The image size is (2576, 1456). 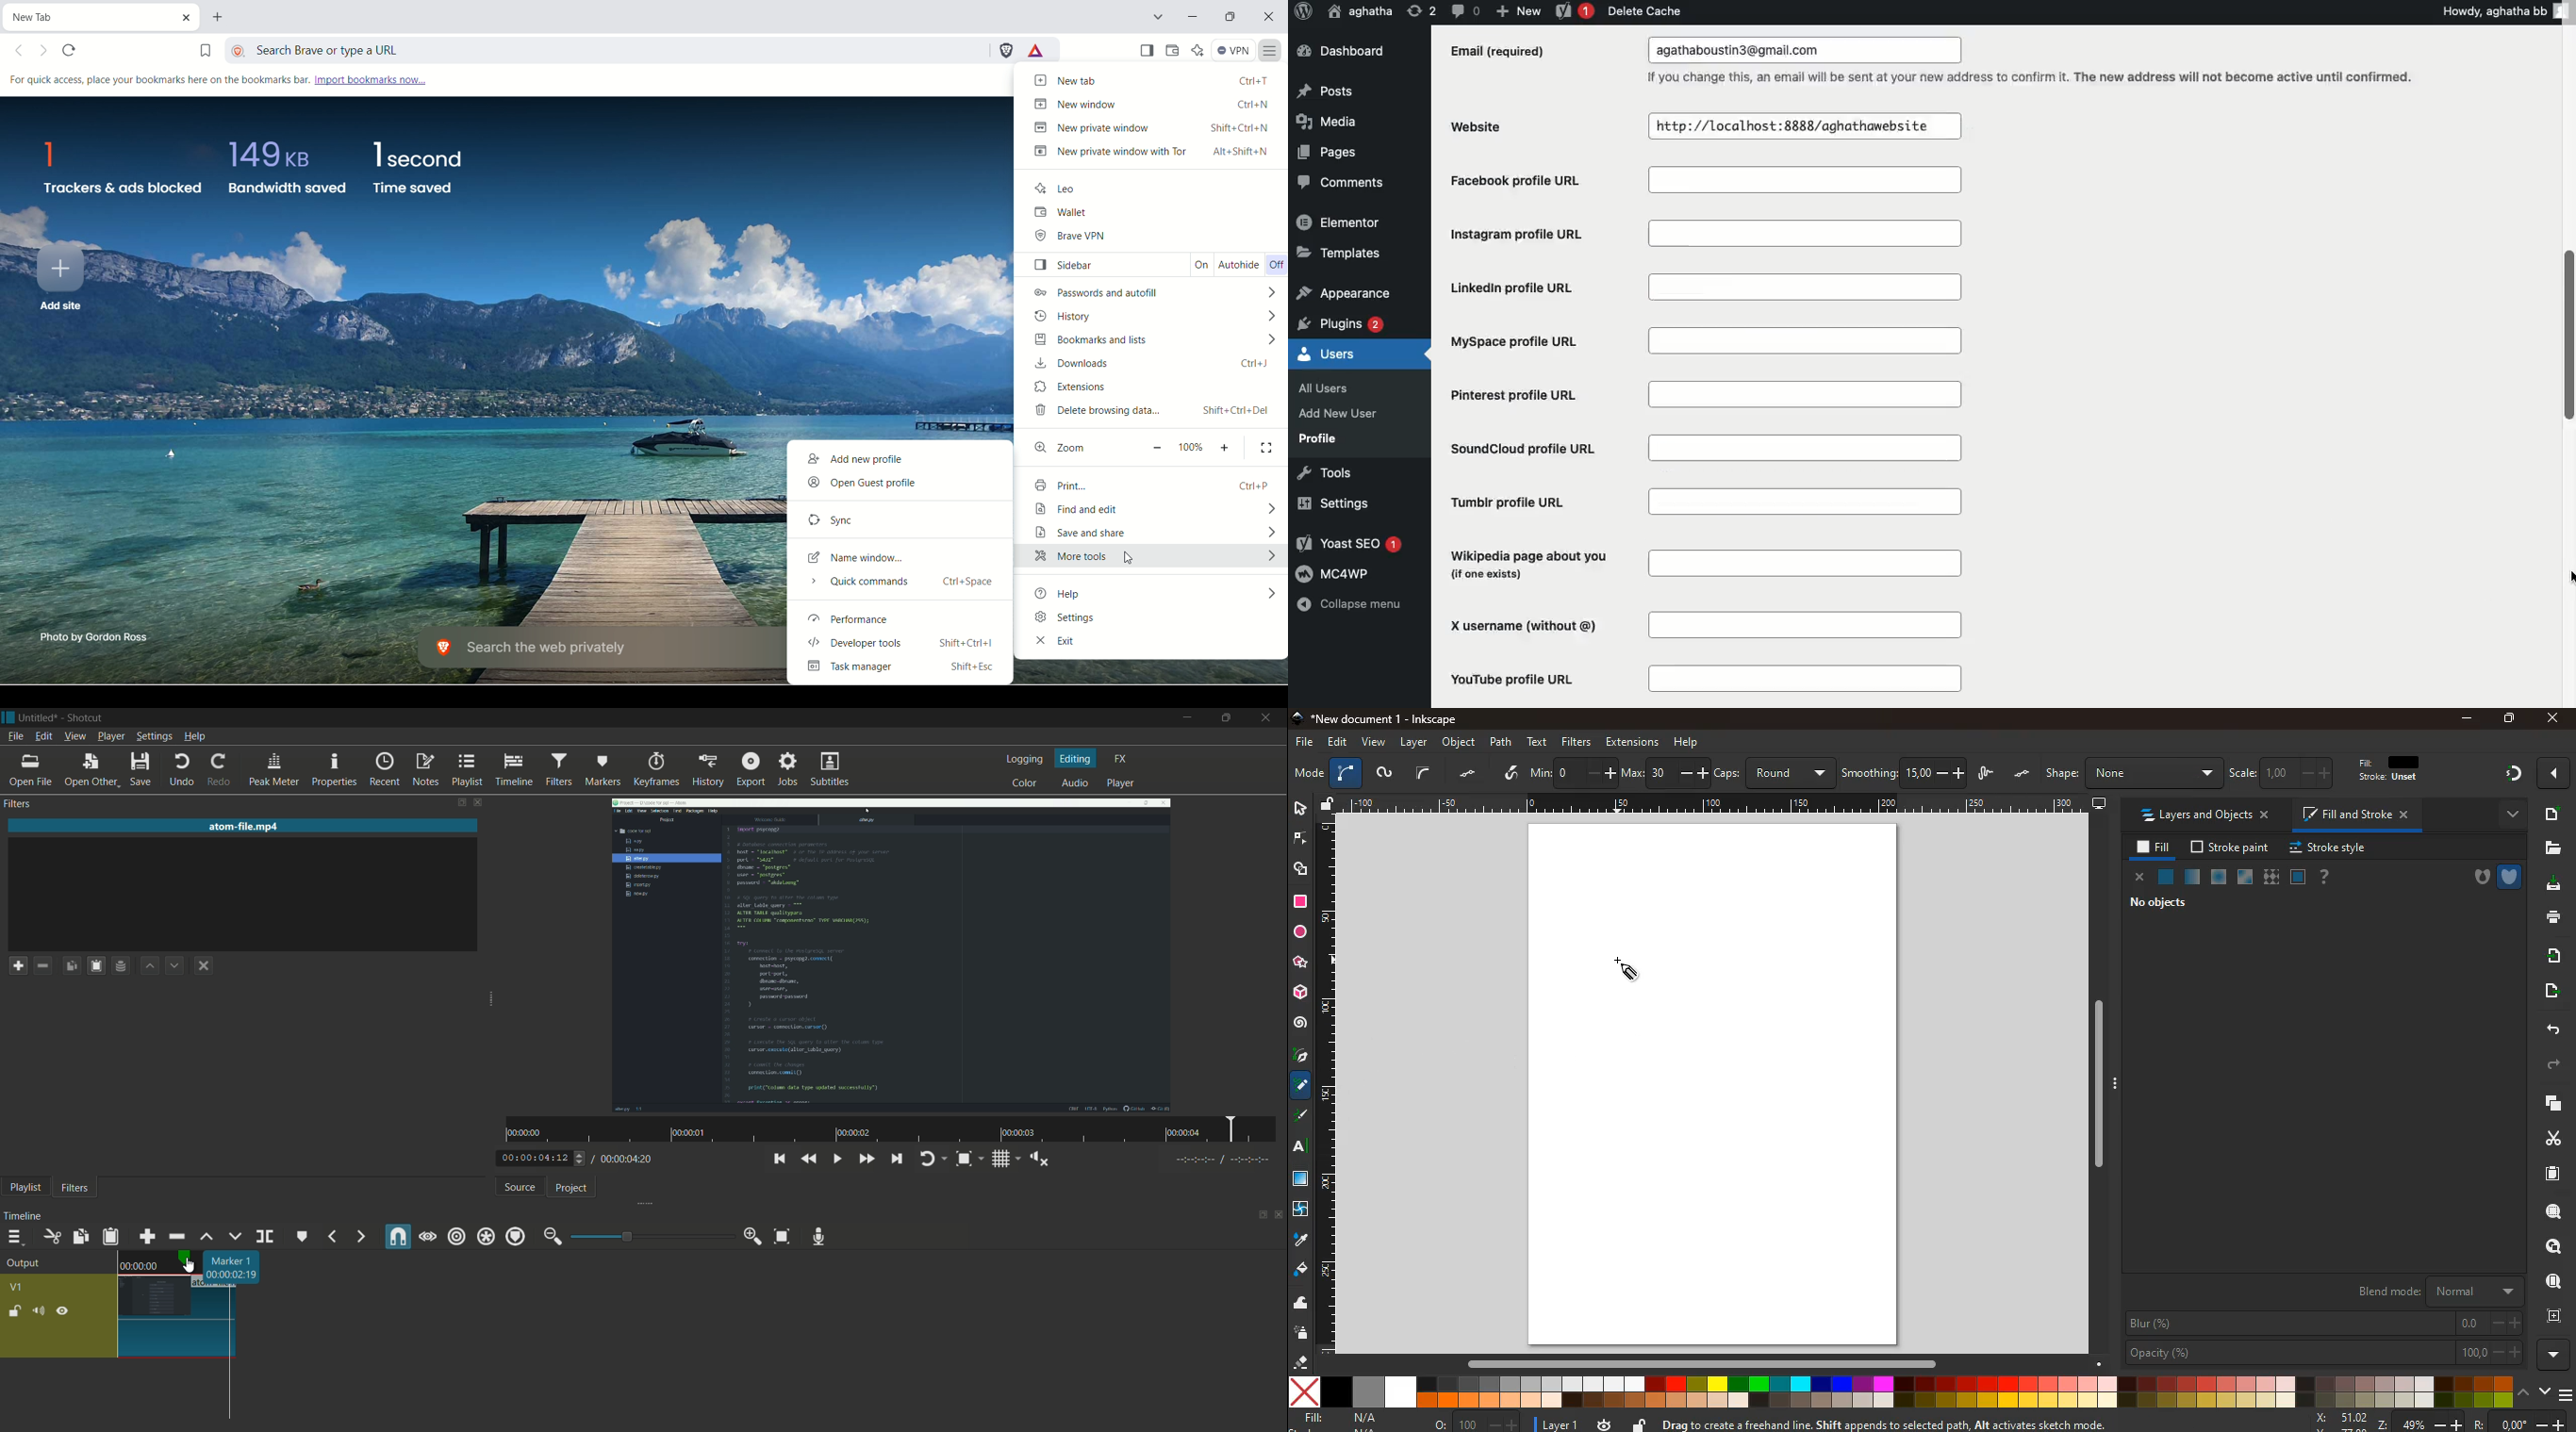 I want to click on save filter set, so click(x=119, y=965).